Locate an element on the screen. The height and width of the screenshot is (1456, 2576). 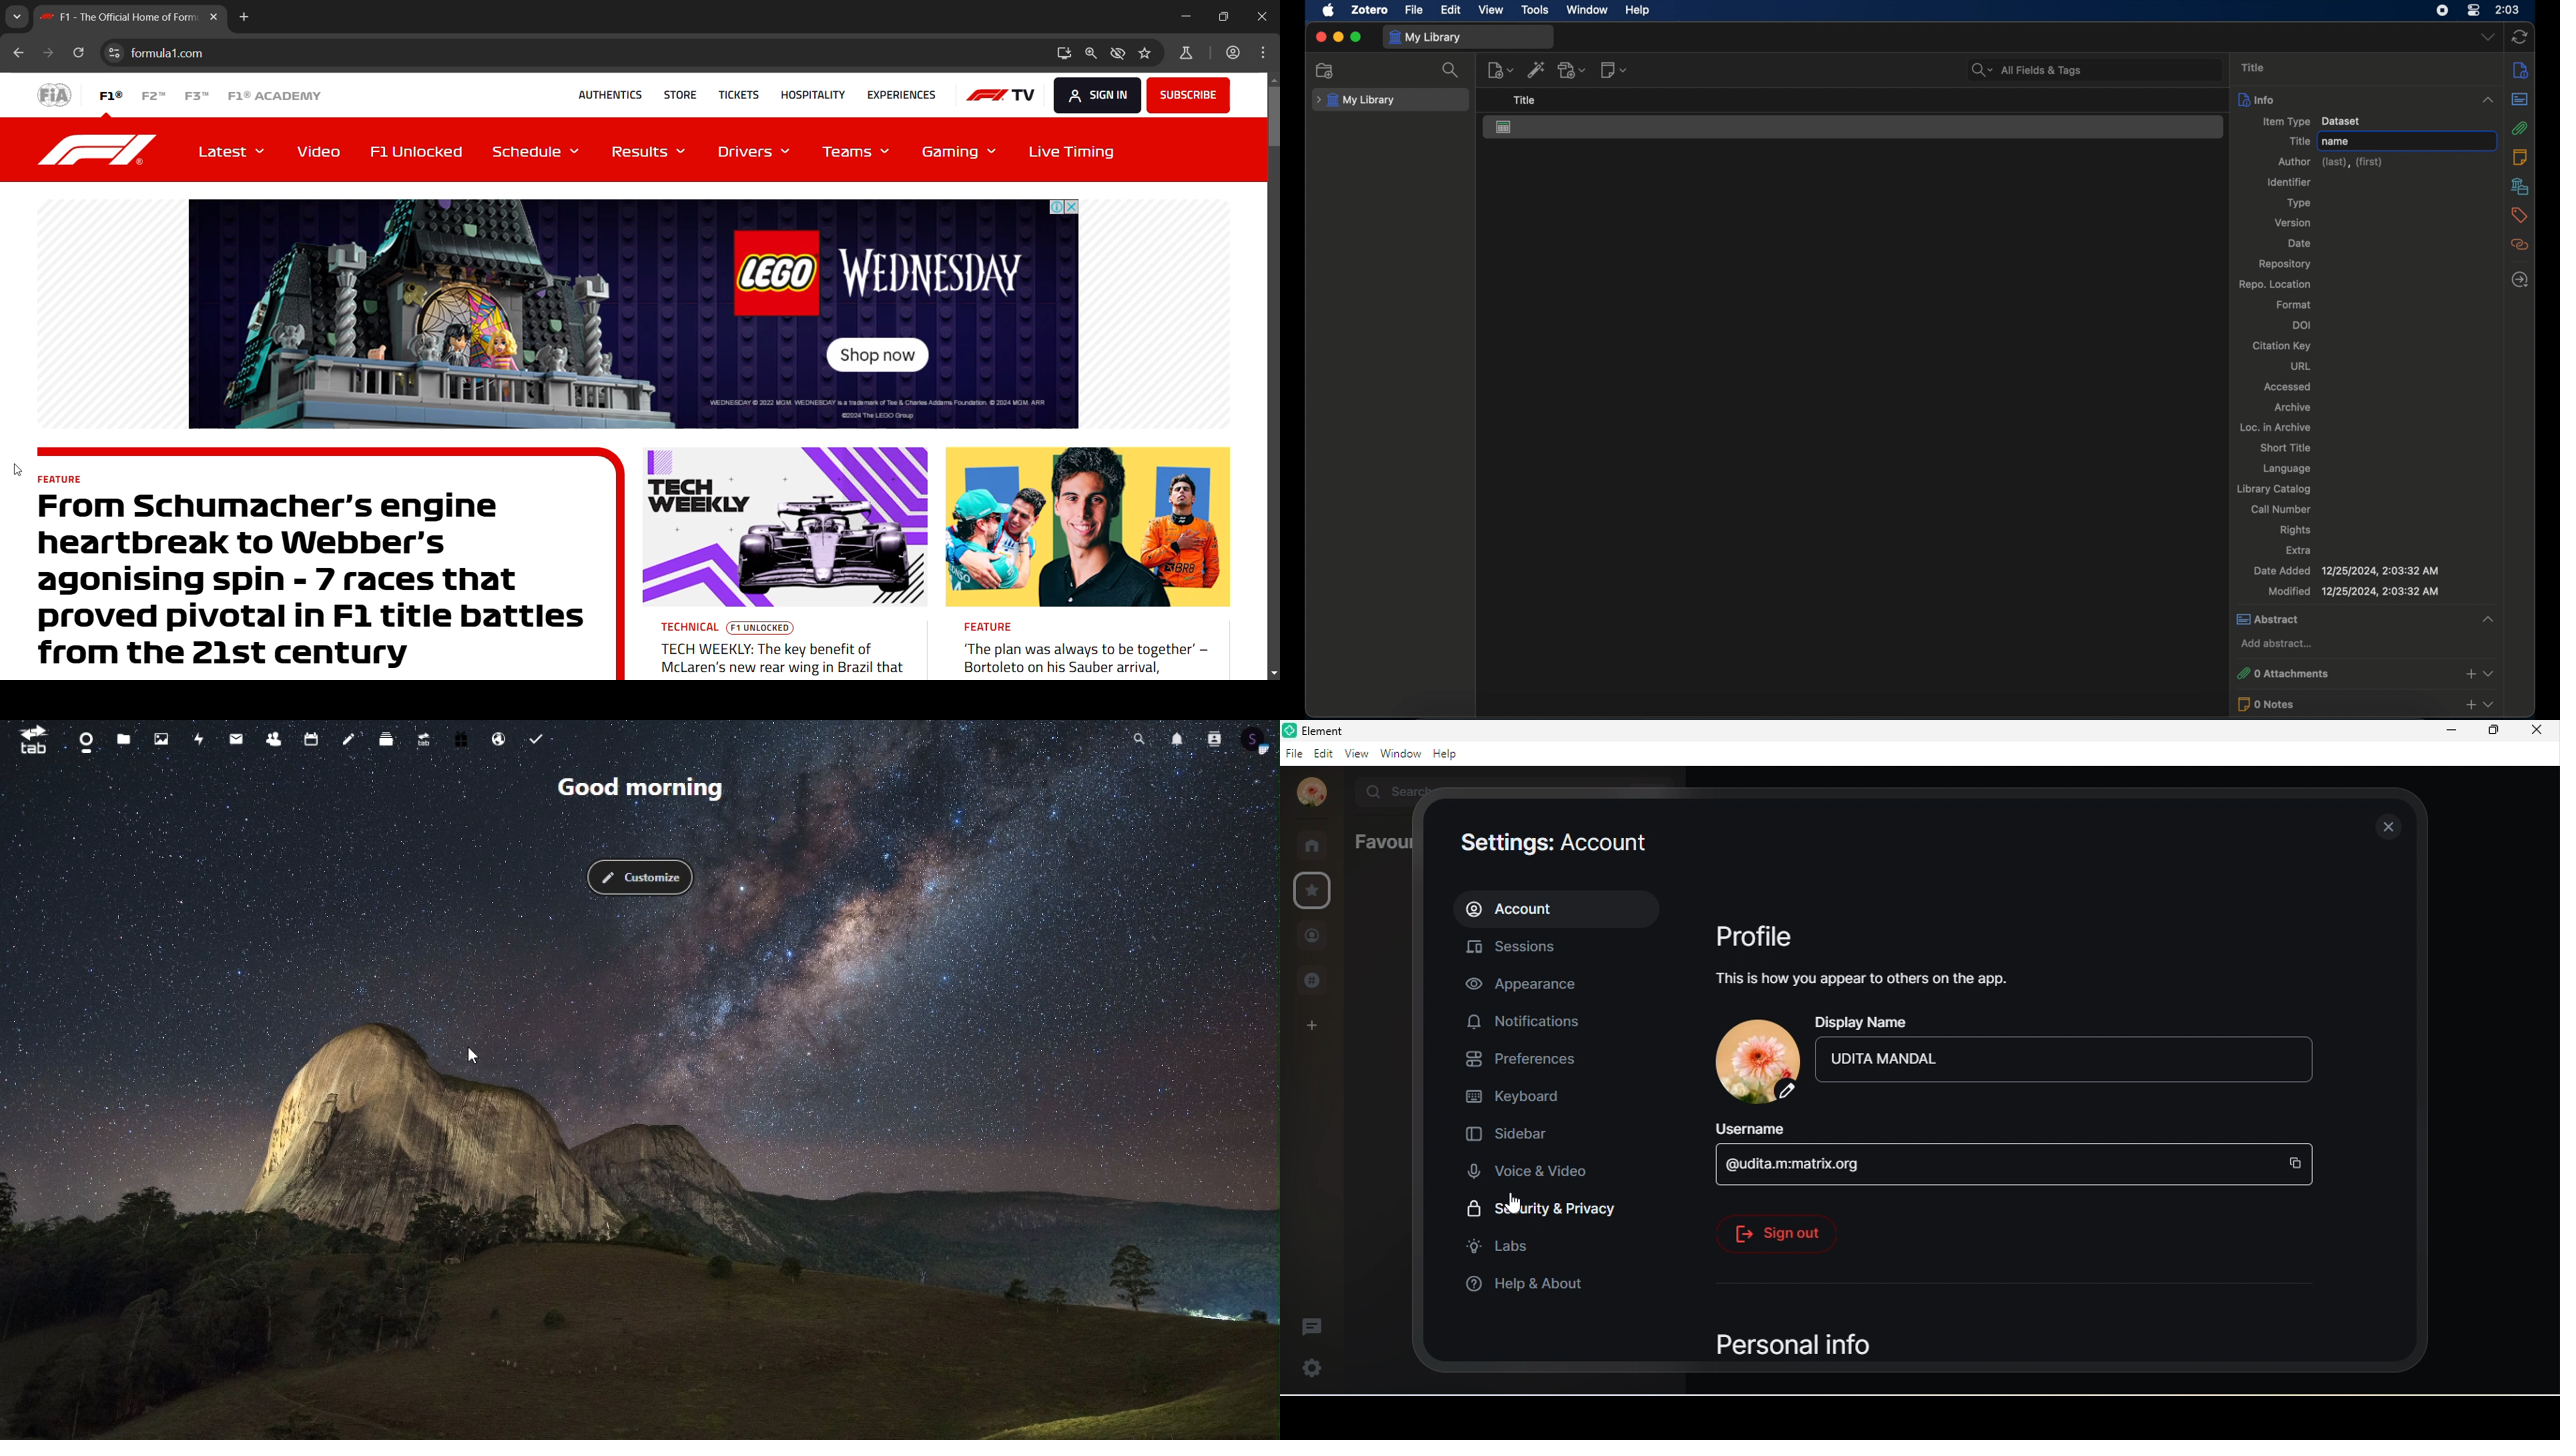
free trial is located at coordinates (463, 737).